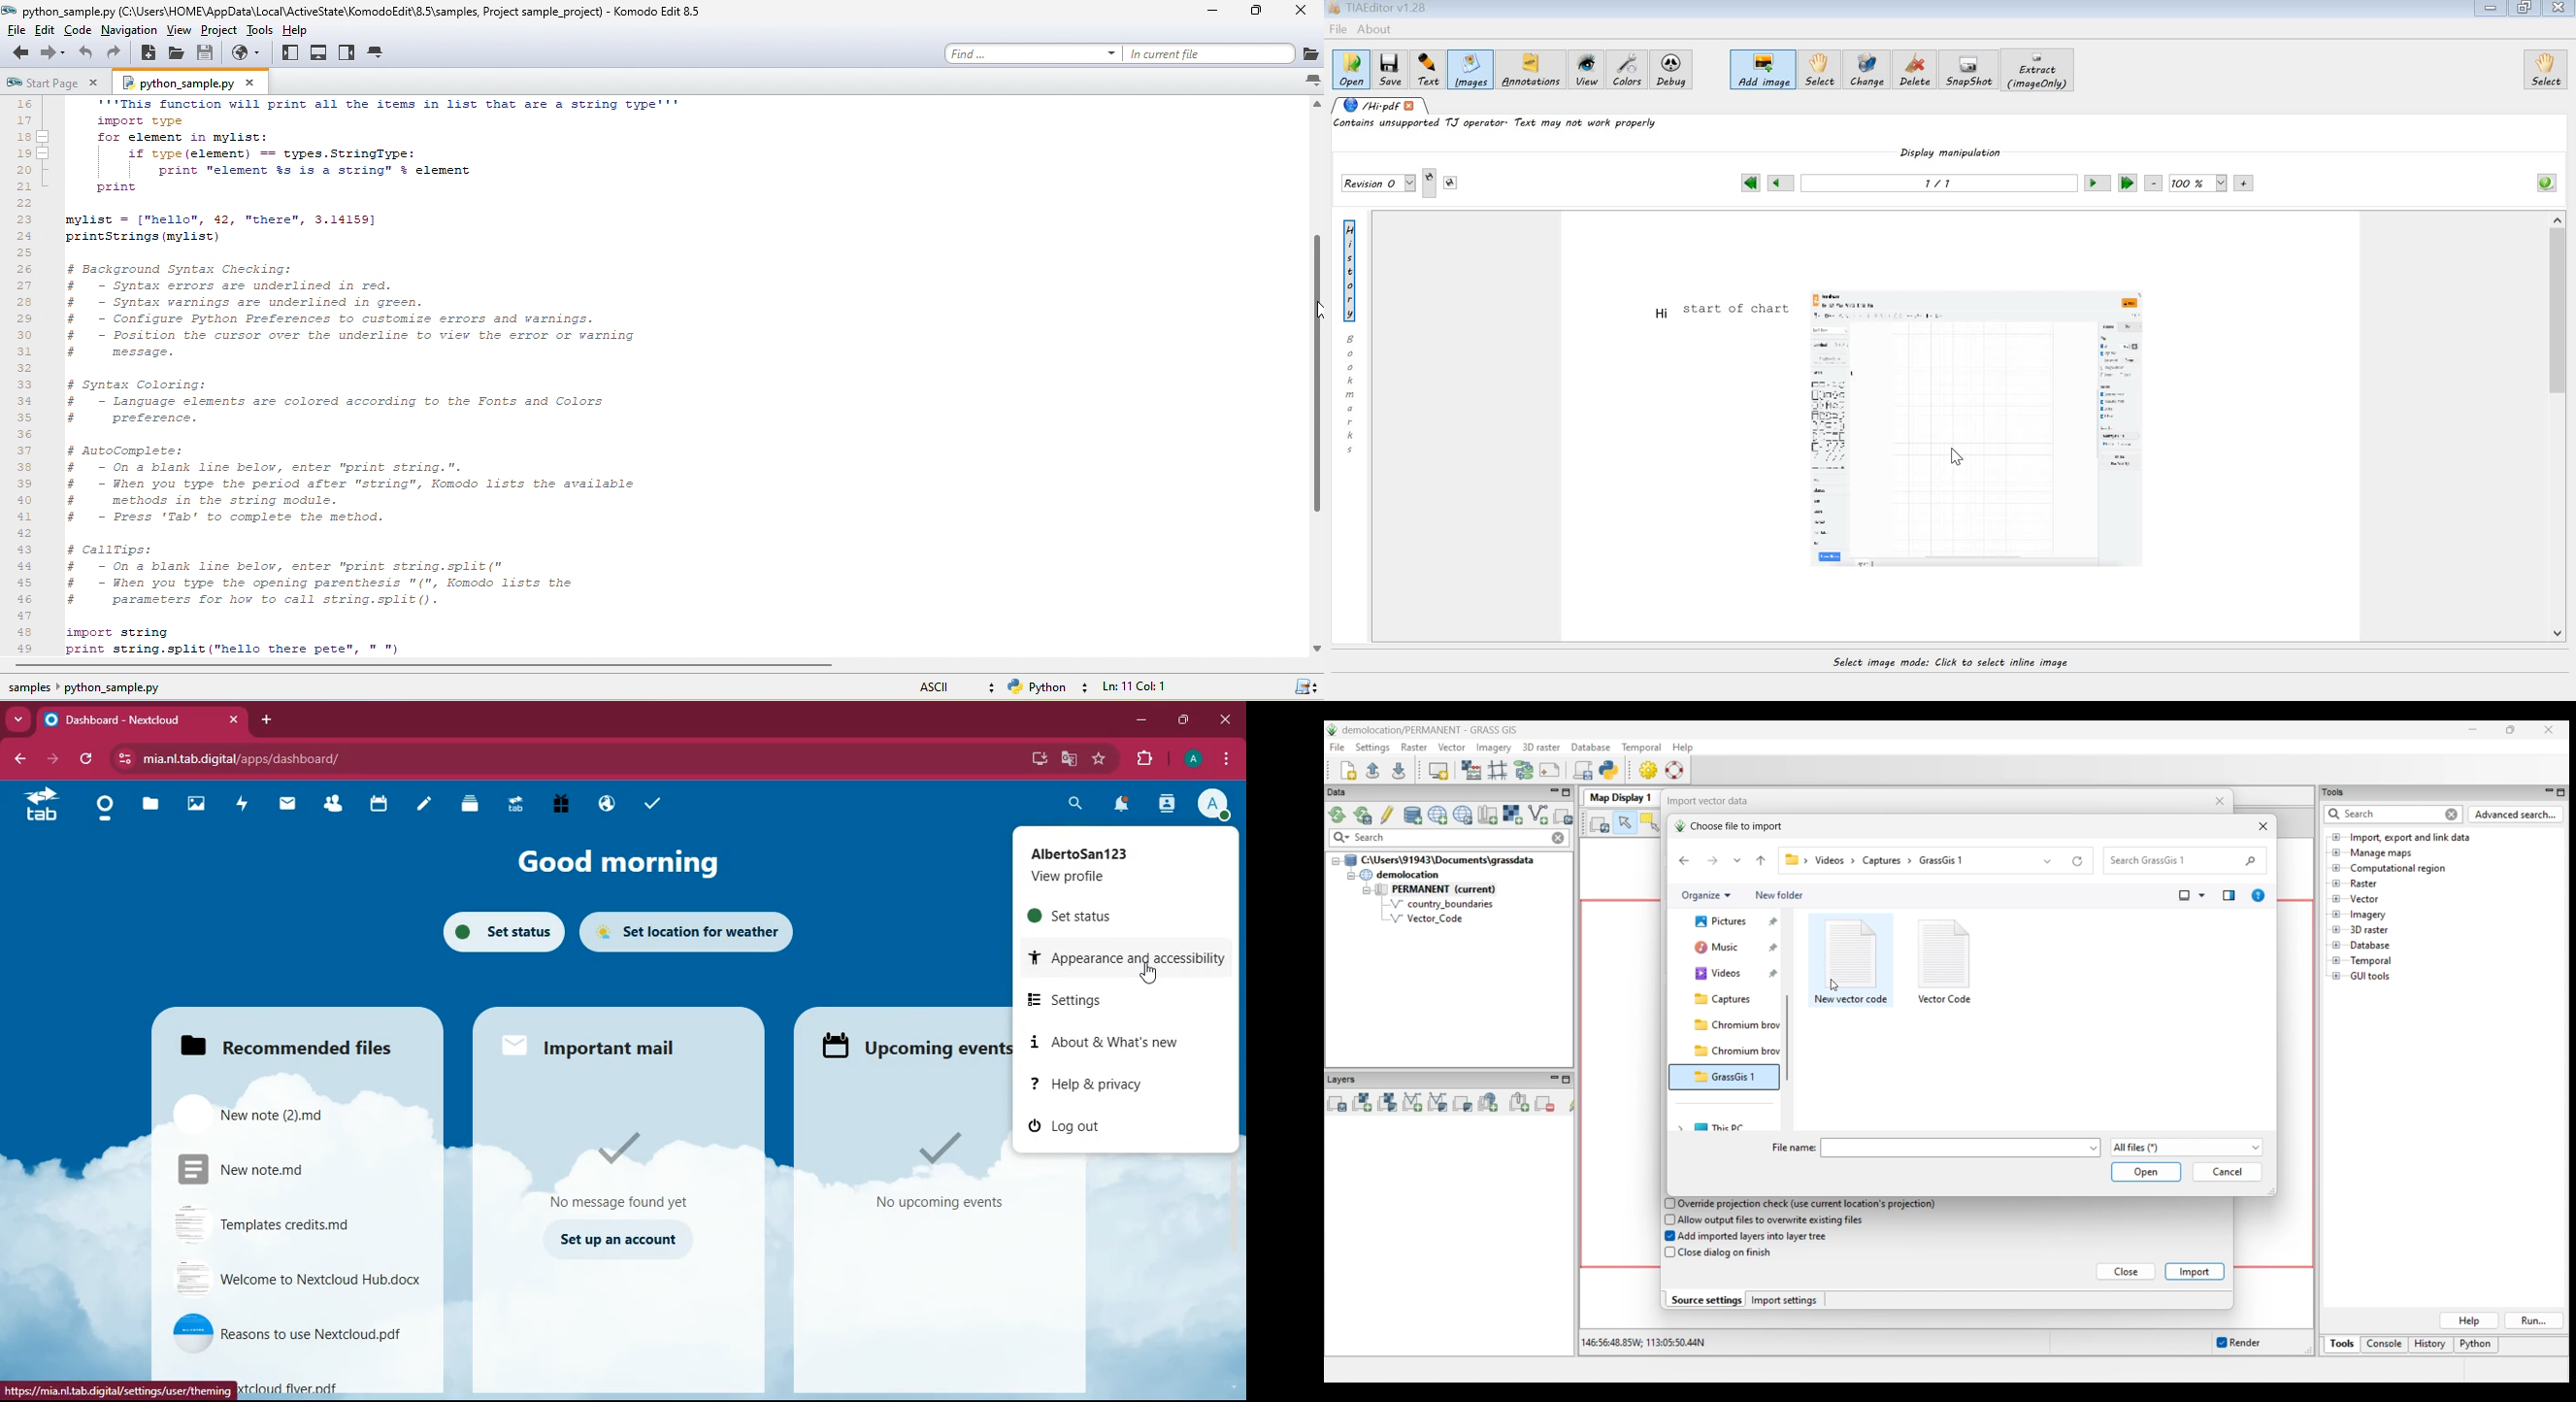  Describe the element at coordinates (149, 53) in the screenshot. I see `new` at that location.